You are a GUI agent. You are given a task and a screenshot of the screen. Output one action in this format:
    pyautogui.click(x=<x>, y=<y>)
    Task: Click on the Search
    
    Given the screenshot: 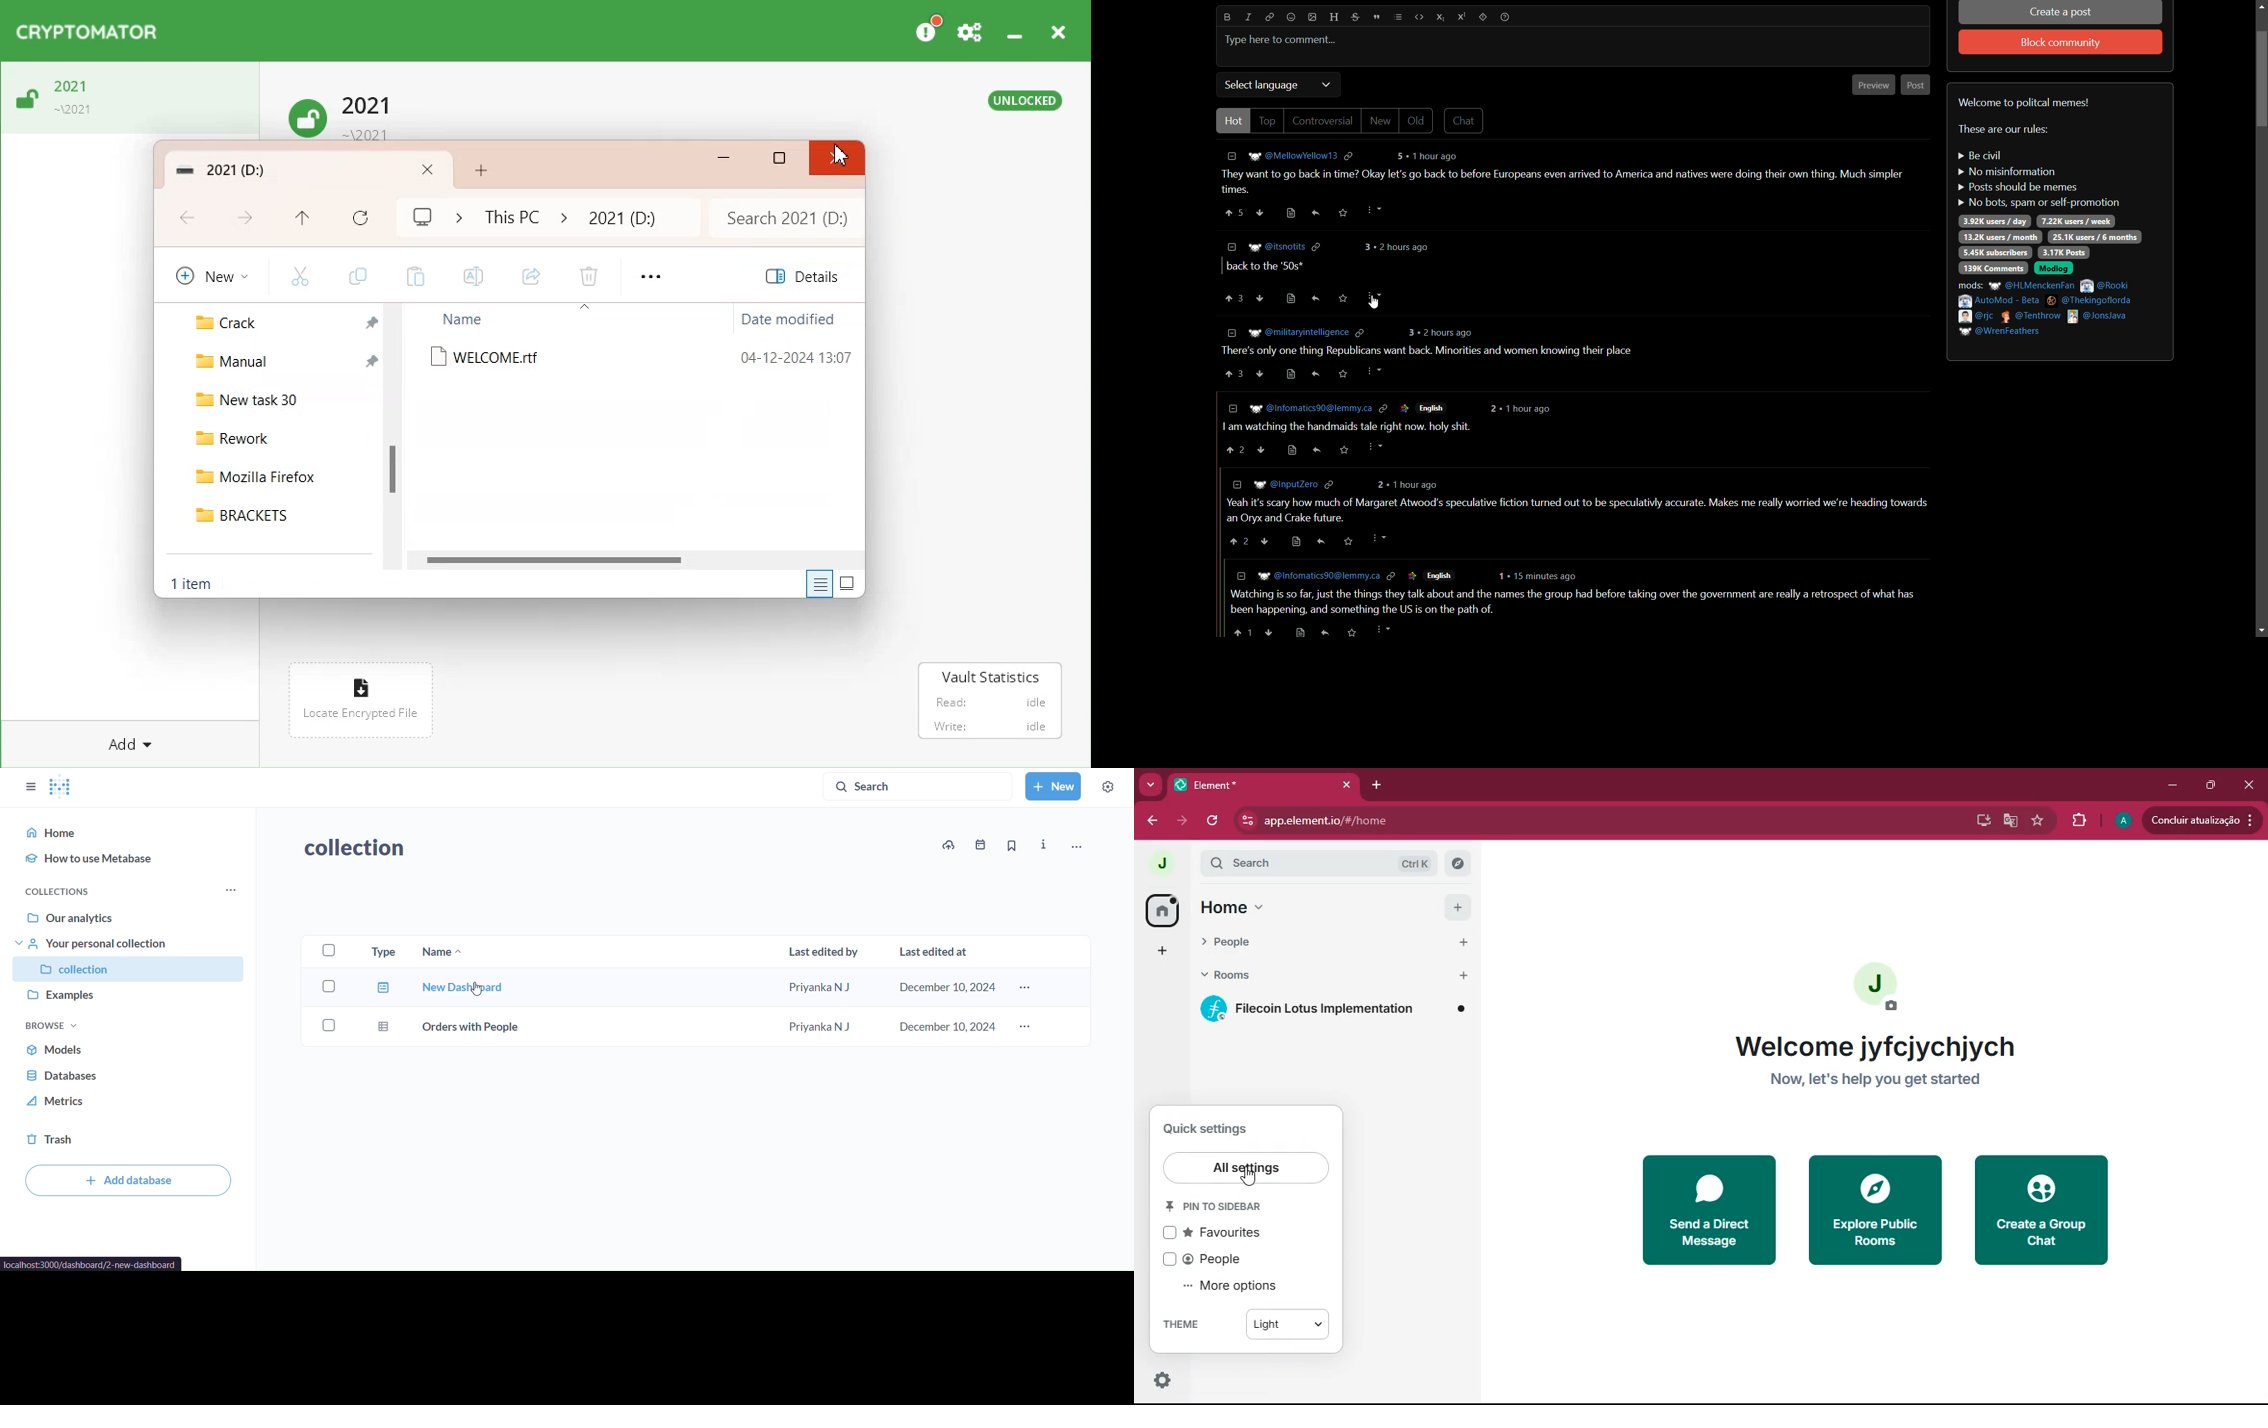 What is the action you would take?
    pyautogui.click(x=784, y=219)
    